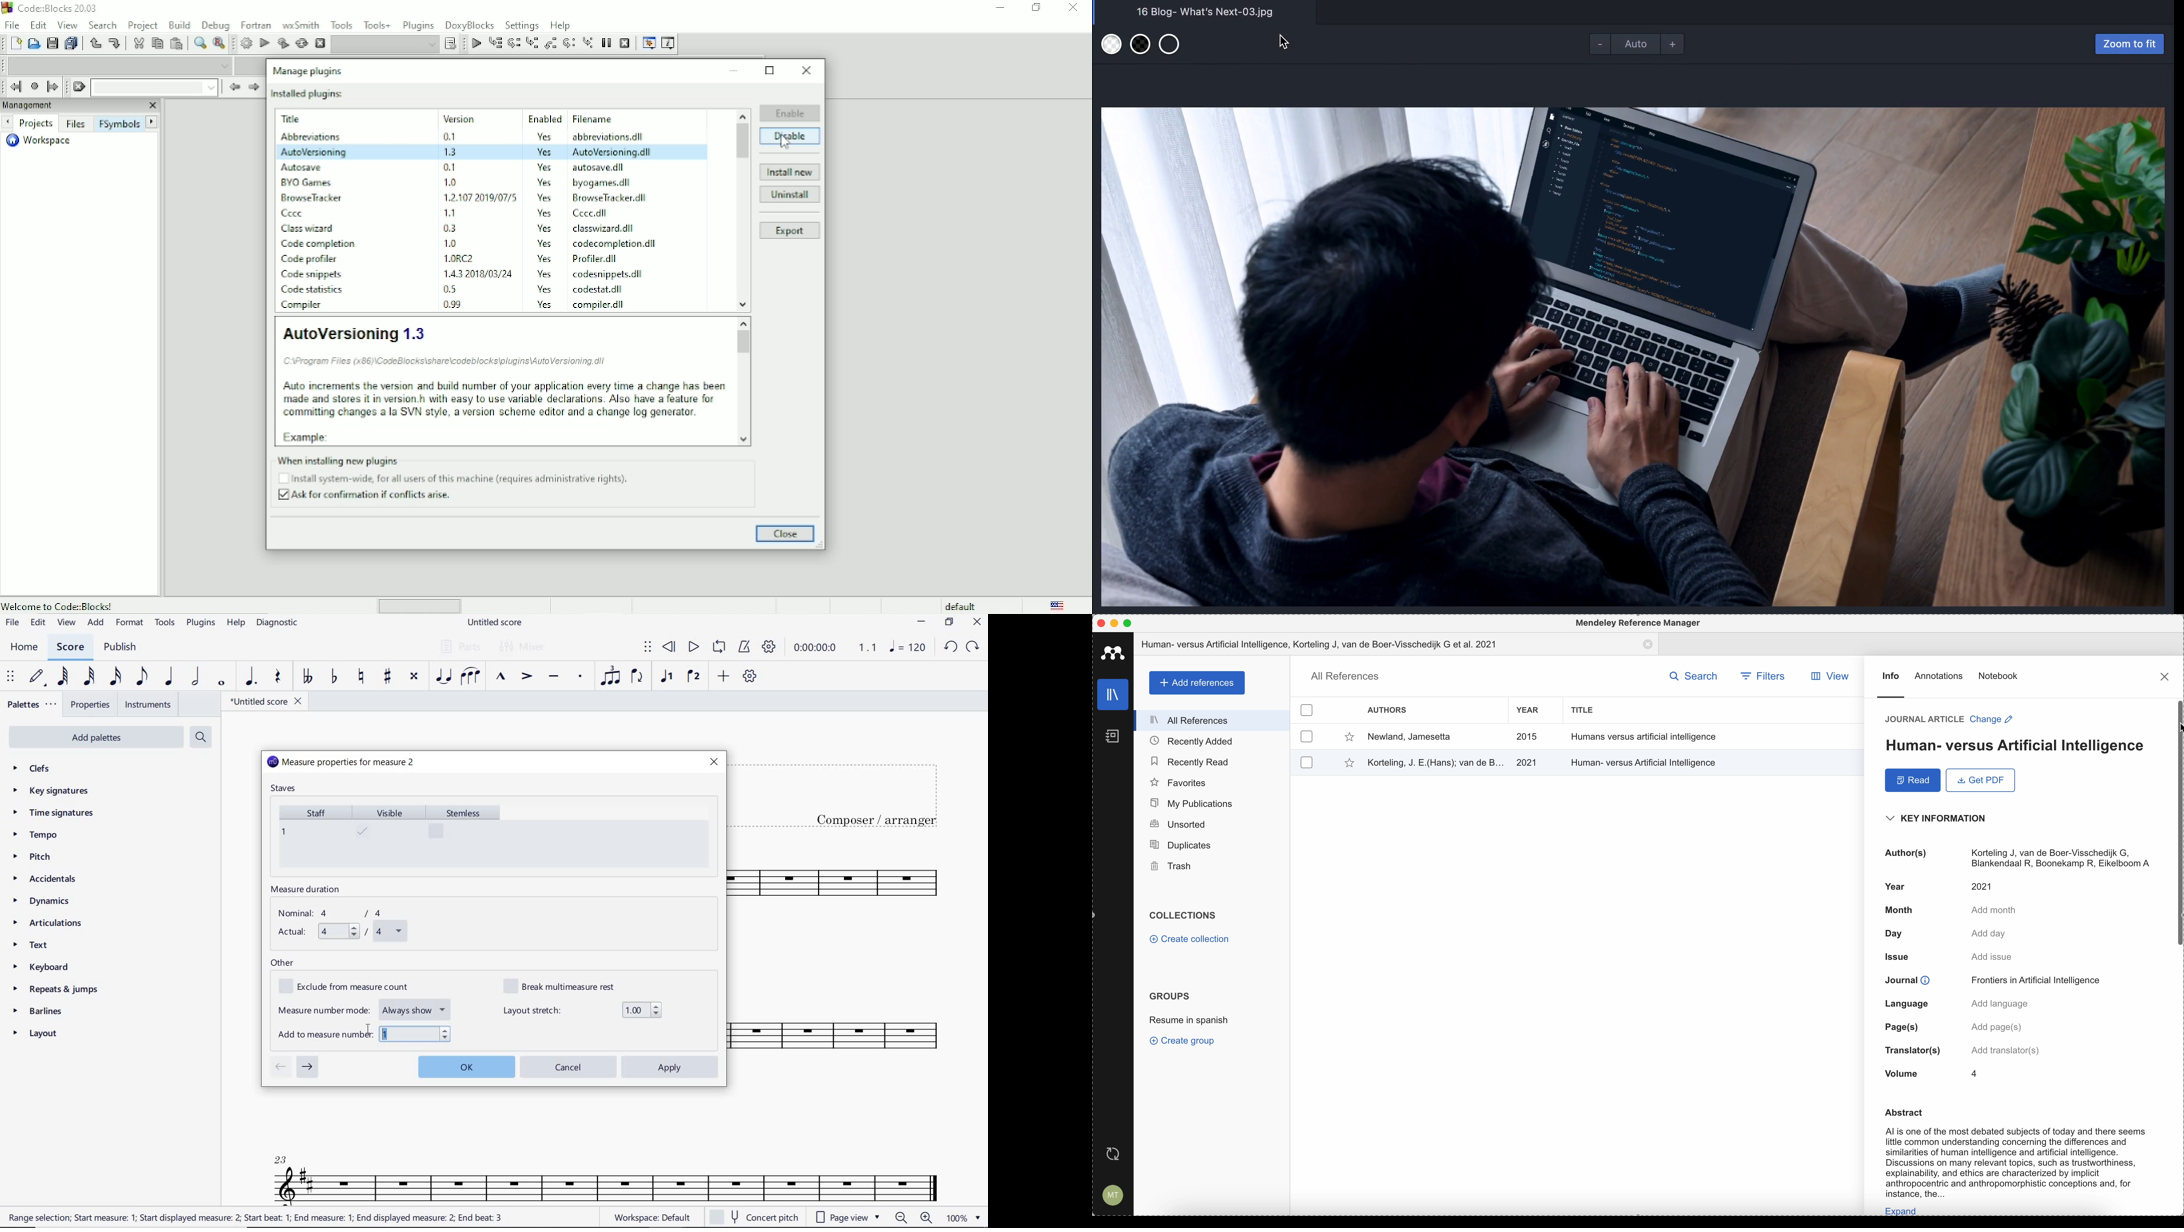  What do you see at coordinates (313, 291) in the screenshot?
I see `Code statistics` at bounding box center [313, 291].